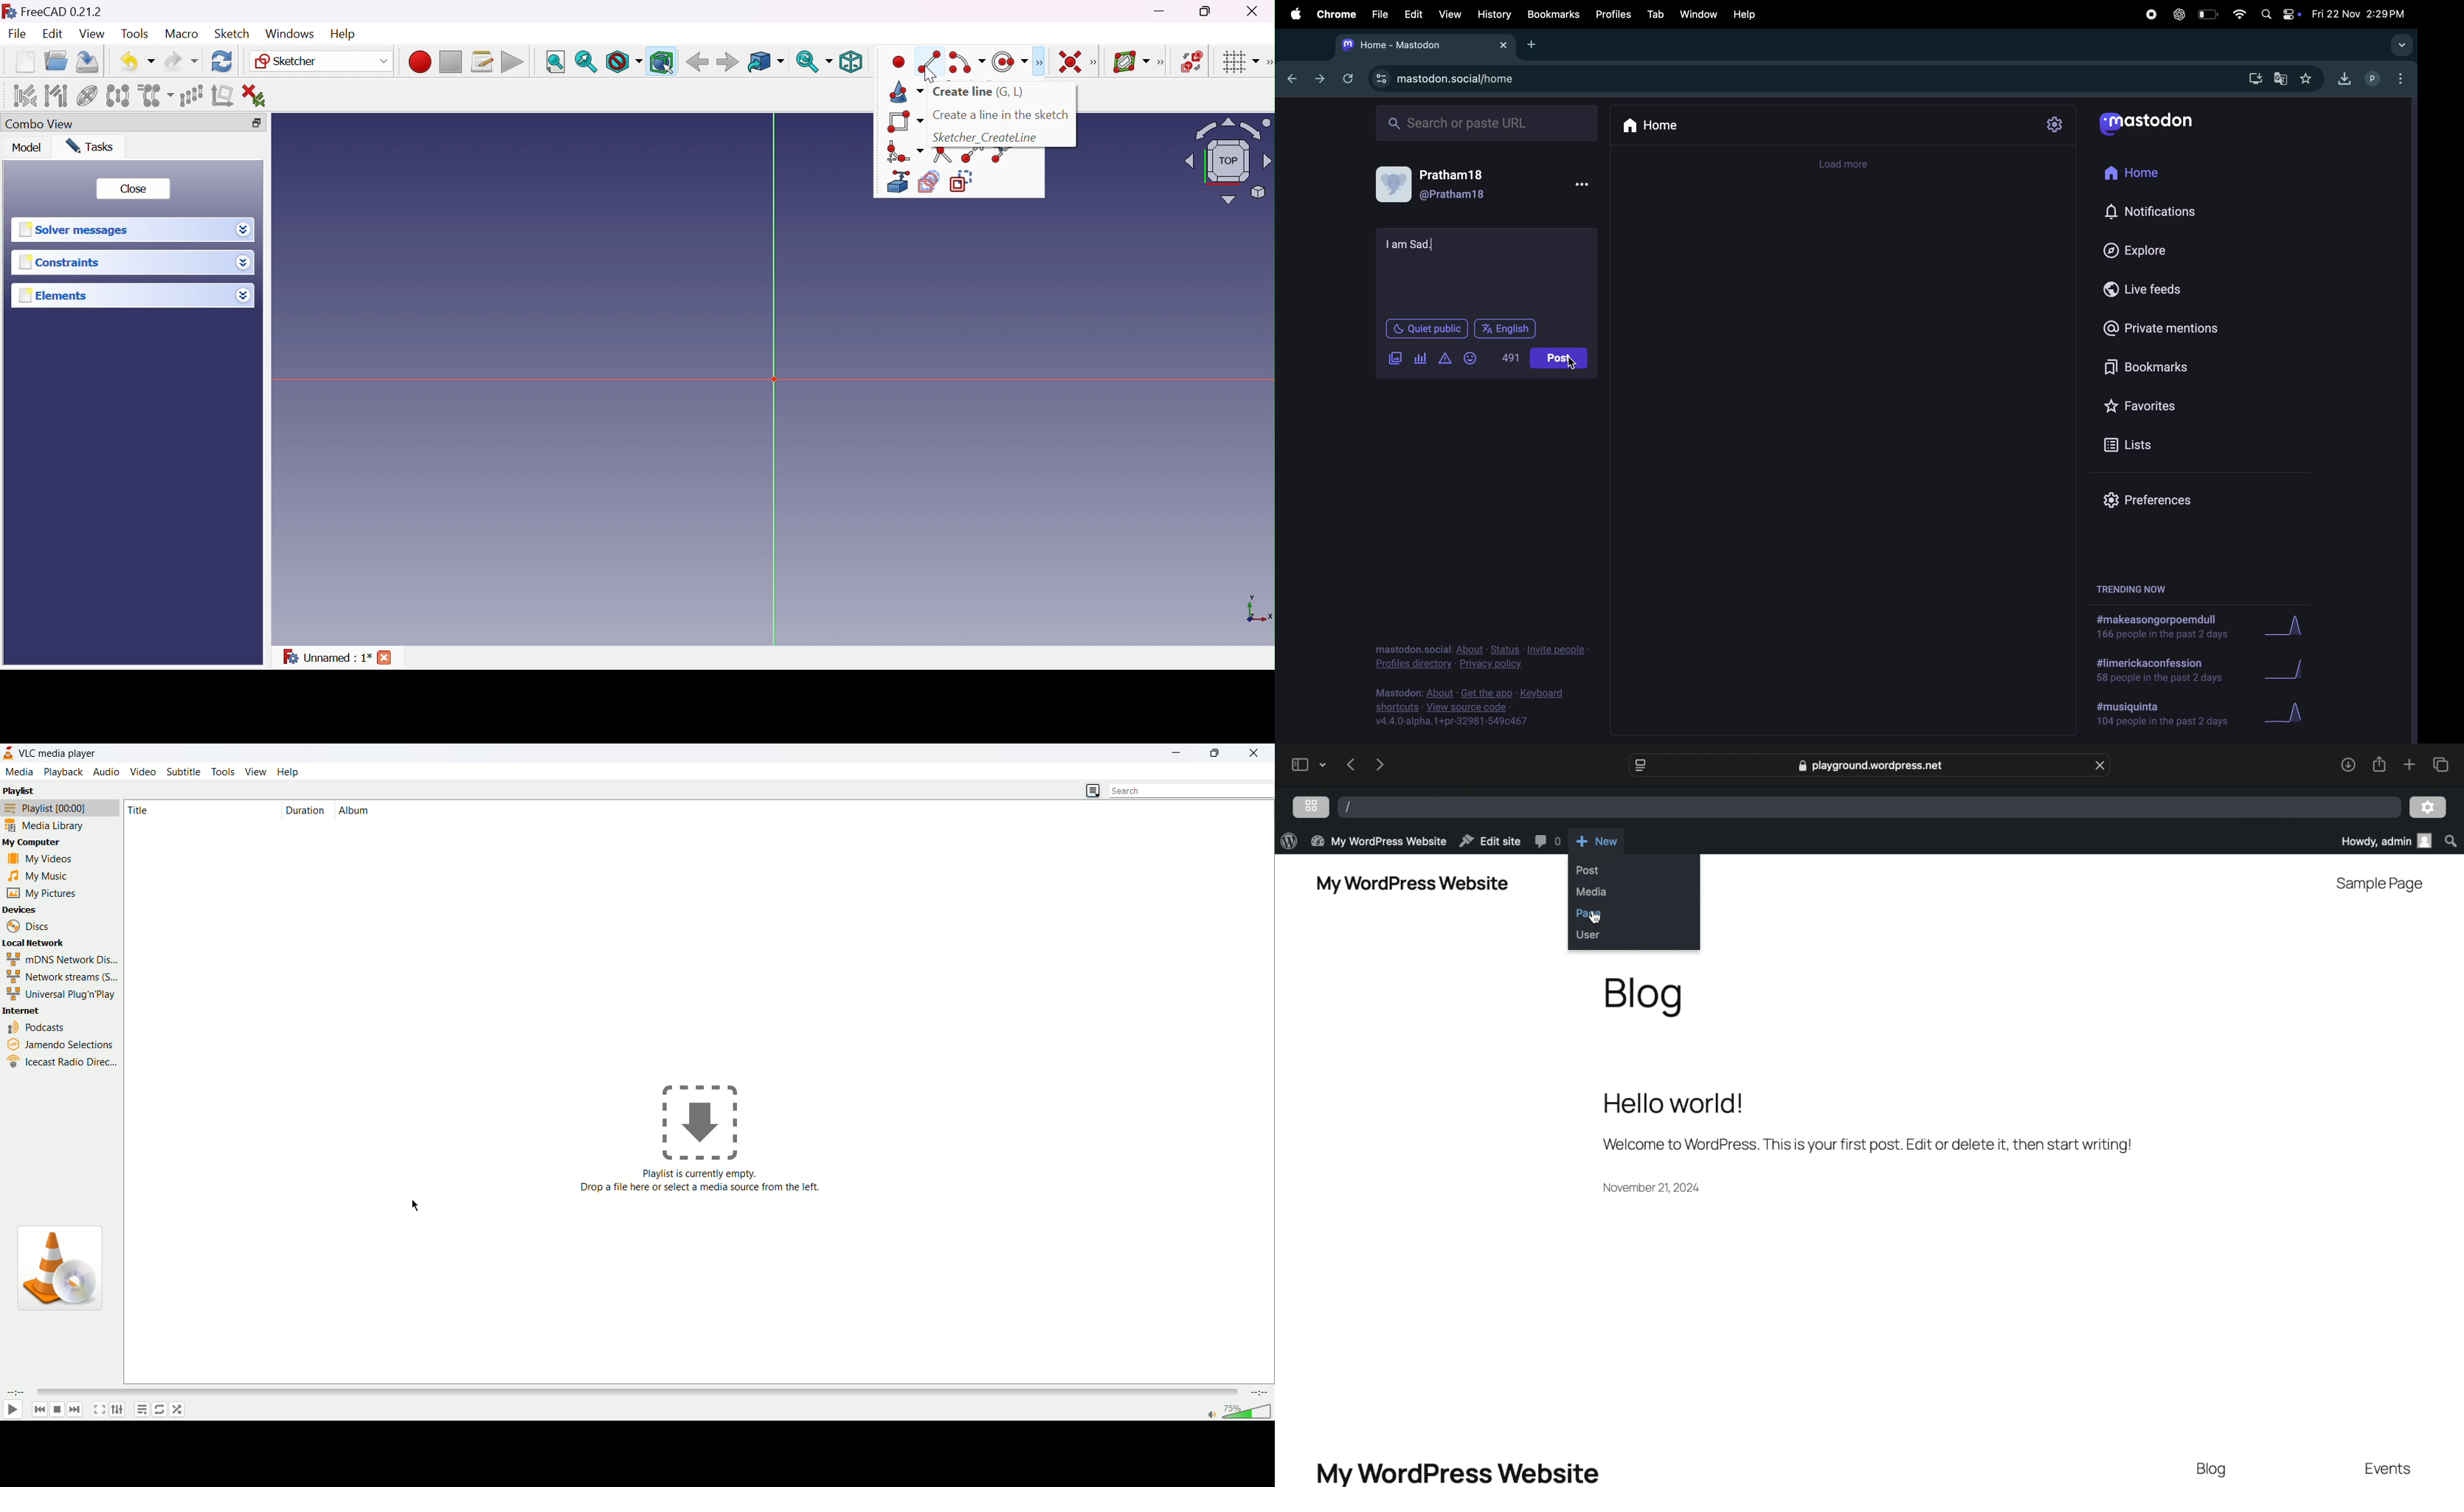 This screenshot has width=2464, height=1512. What do you see at coordinates (2181, 15) in the screenshot?
I see `chatgpt` at bounding box center [2181, 15].